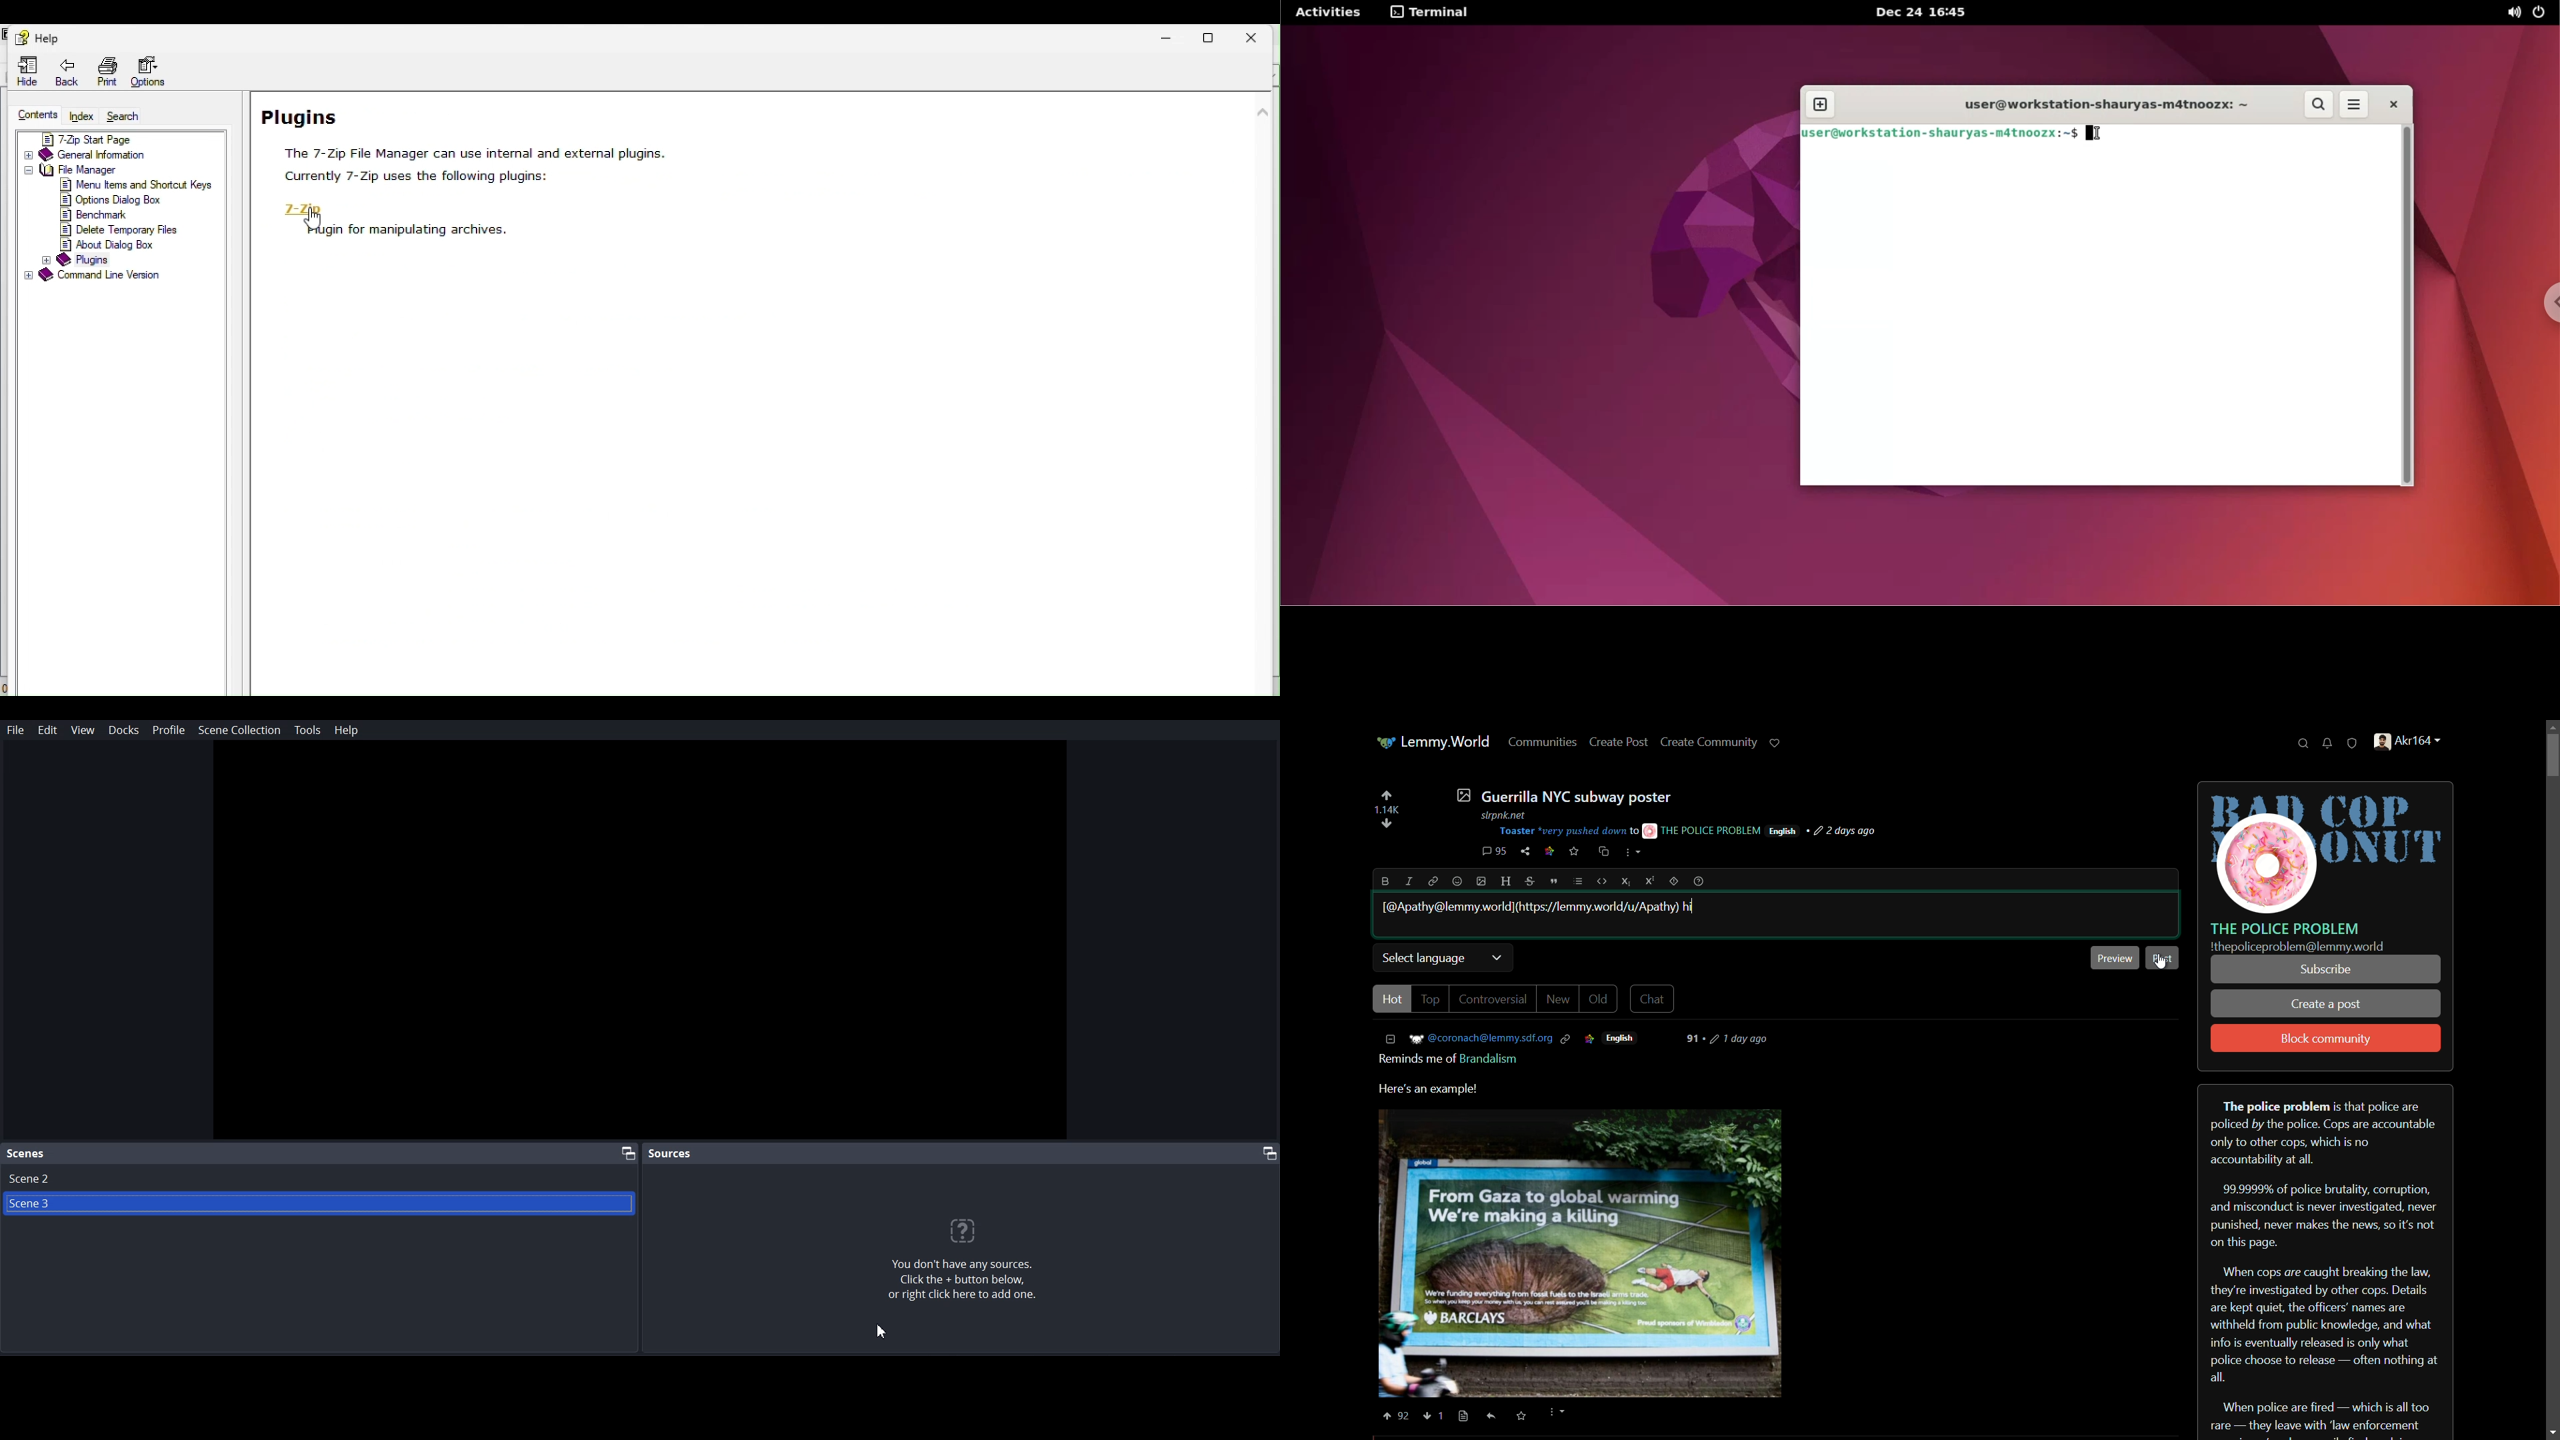  Describe the element at coordinates (478, 146) in the screenshot. I see `Leggings page` at that location.